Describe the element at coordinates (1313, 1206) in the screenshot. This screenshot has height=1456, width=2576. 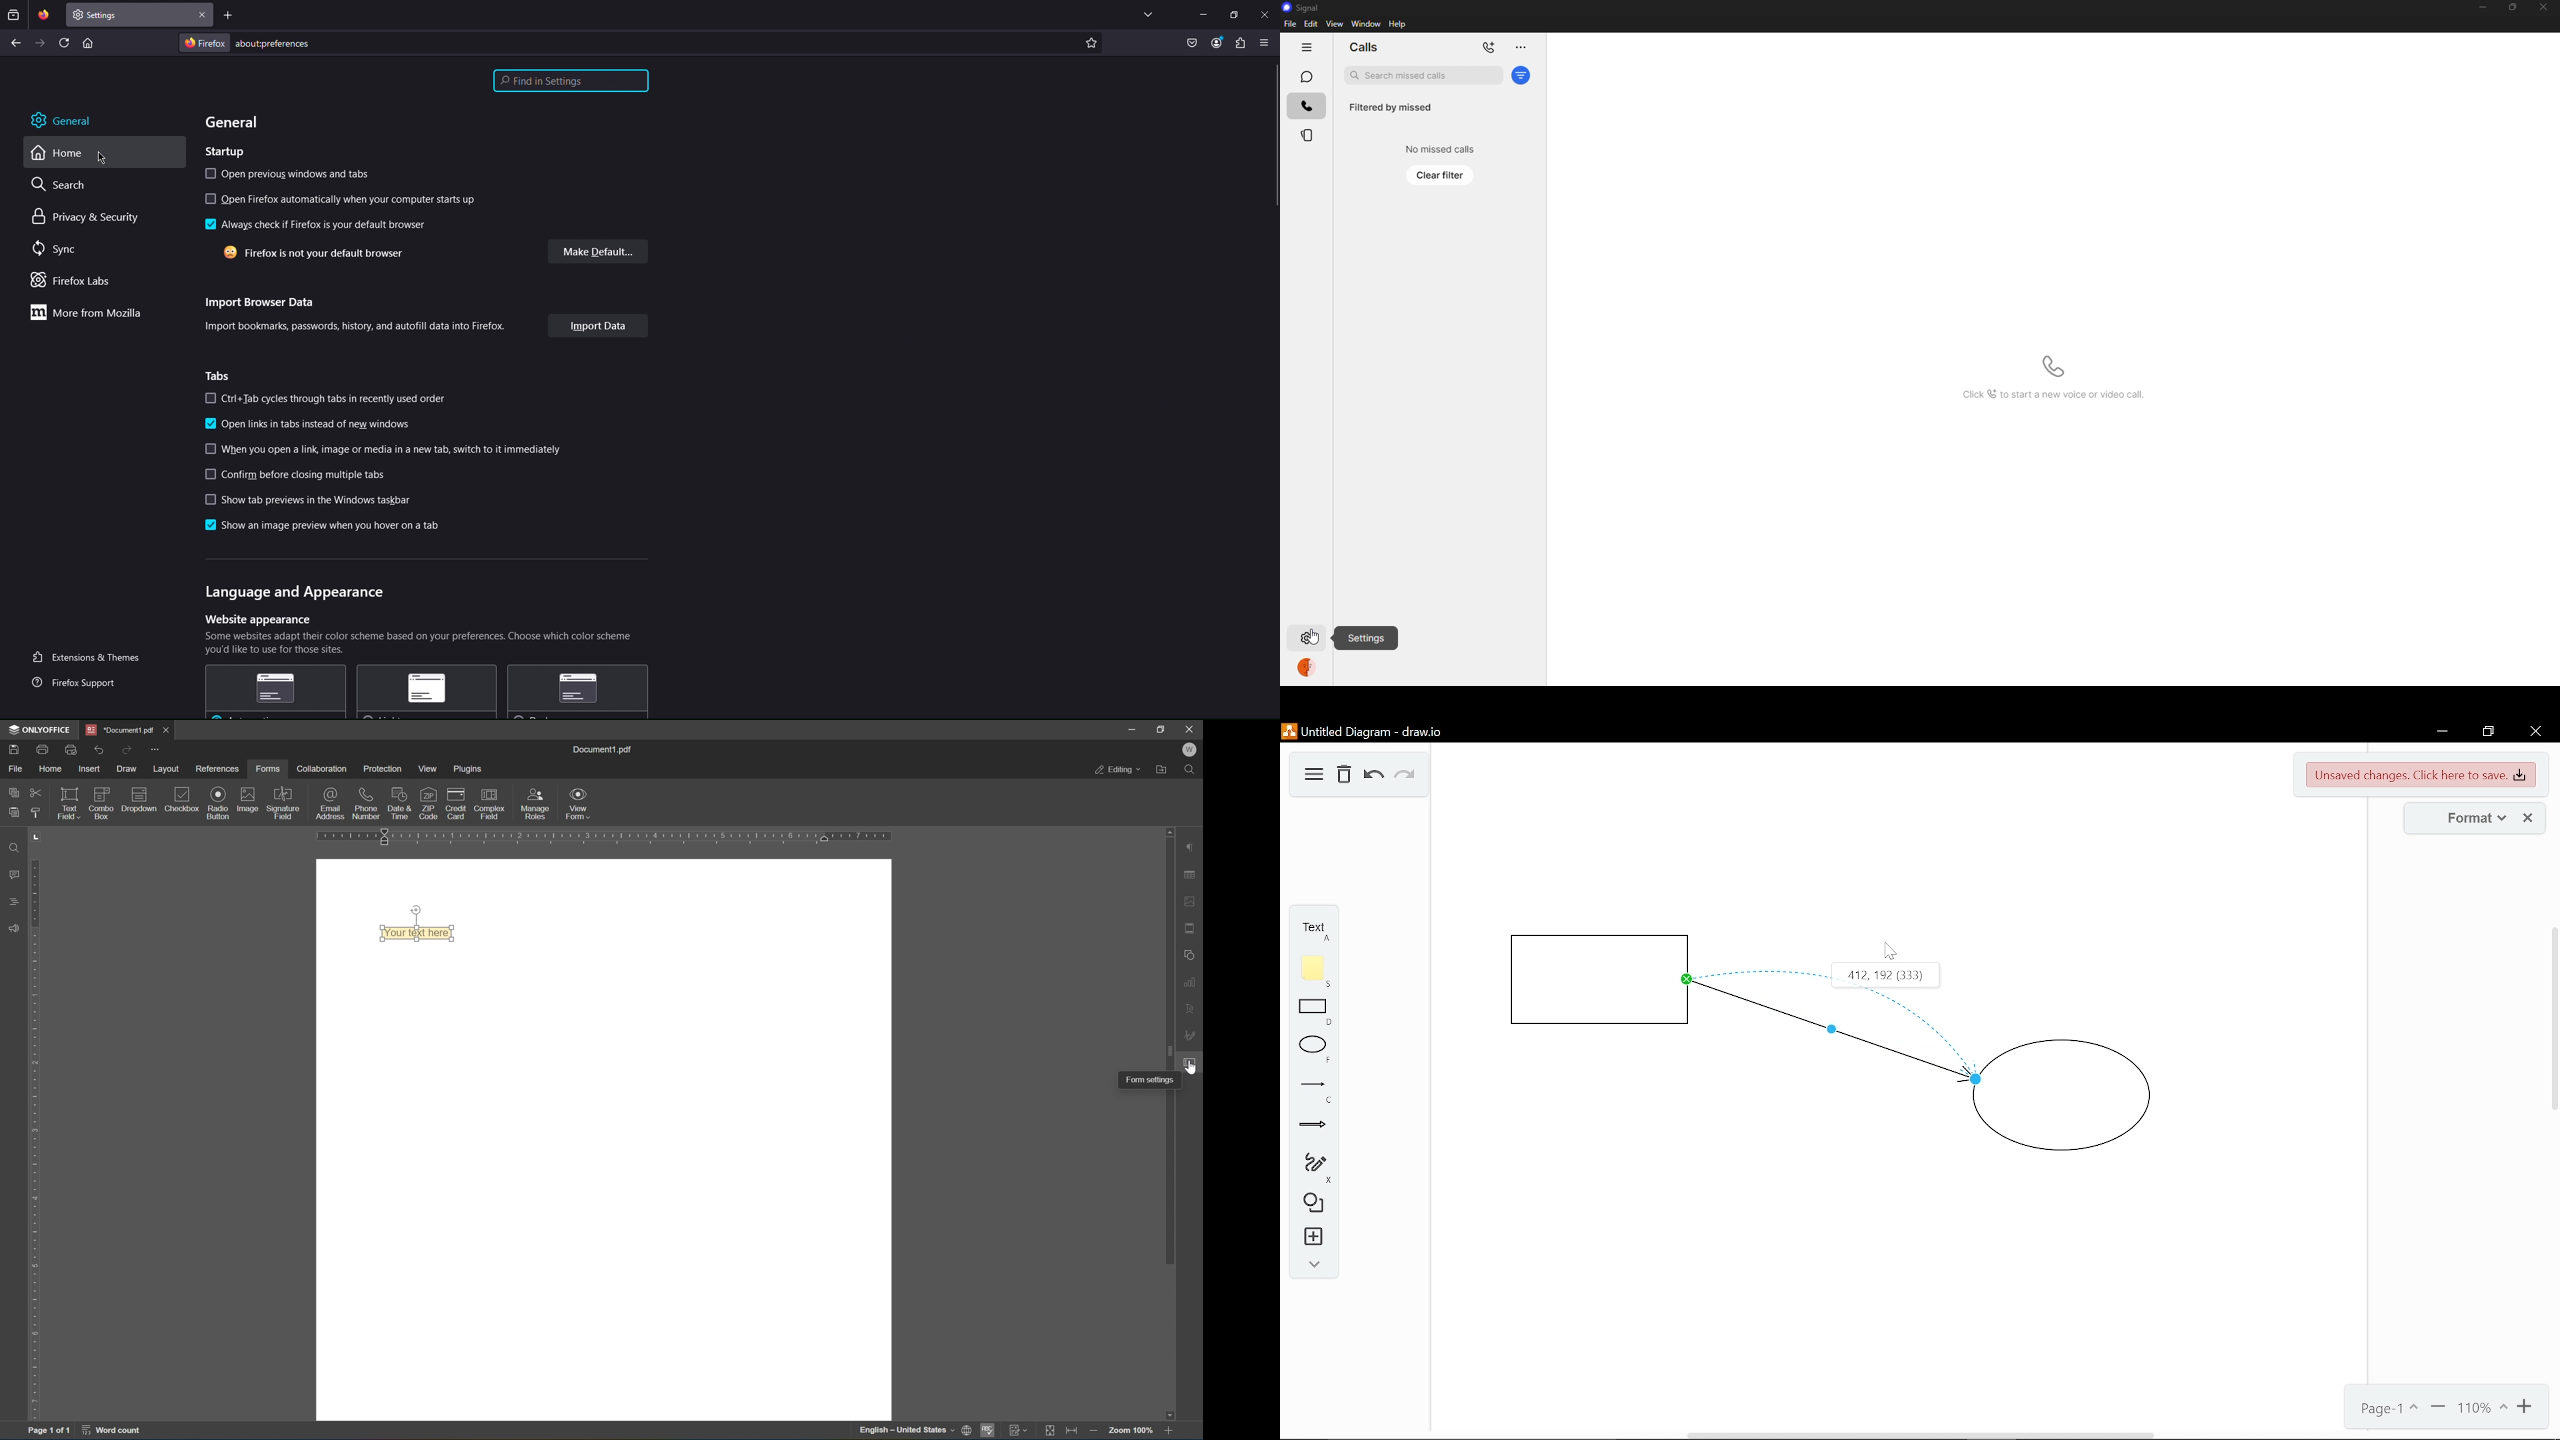
I see `Shapes` at that location.